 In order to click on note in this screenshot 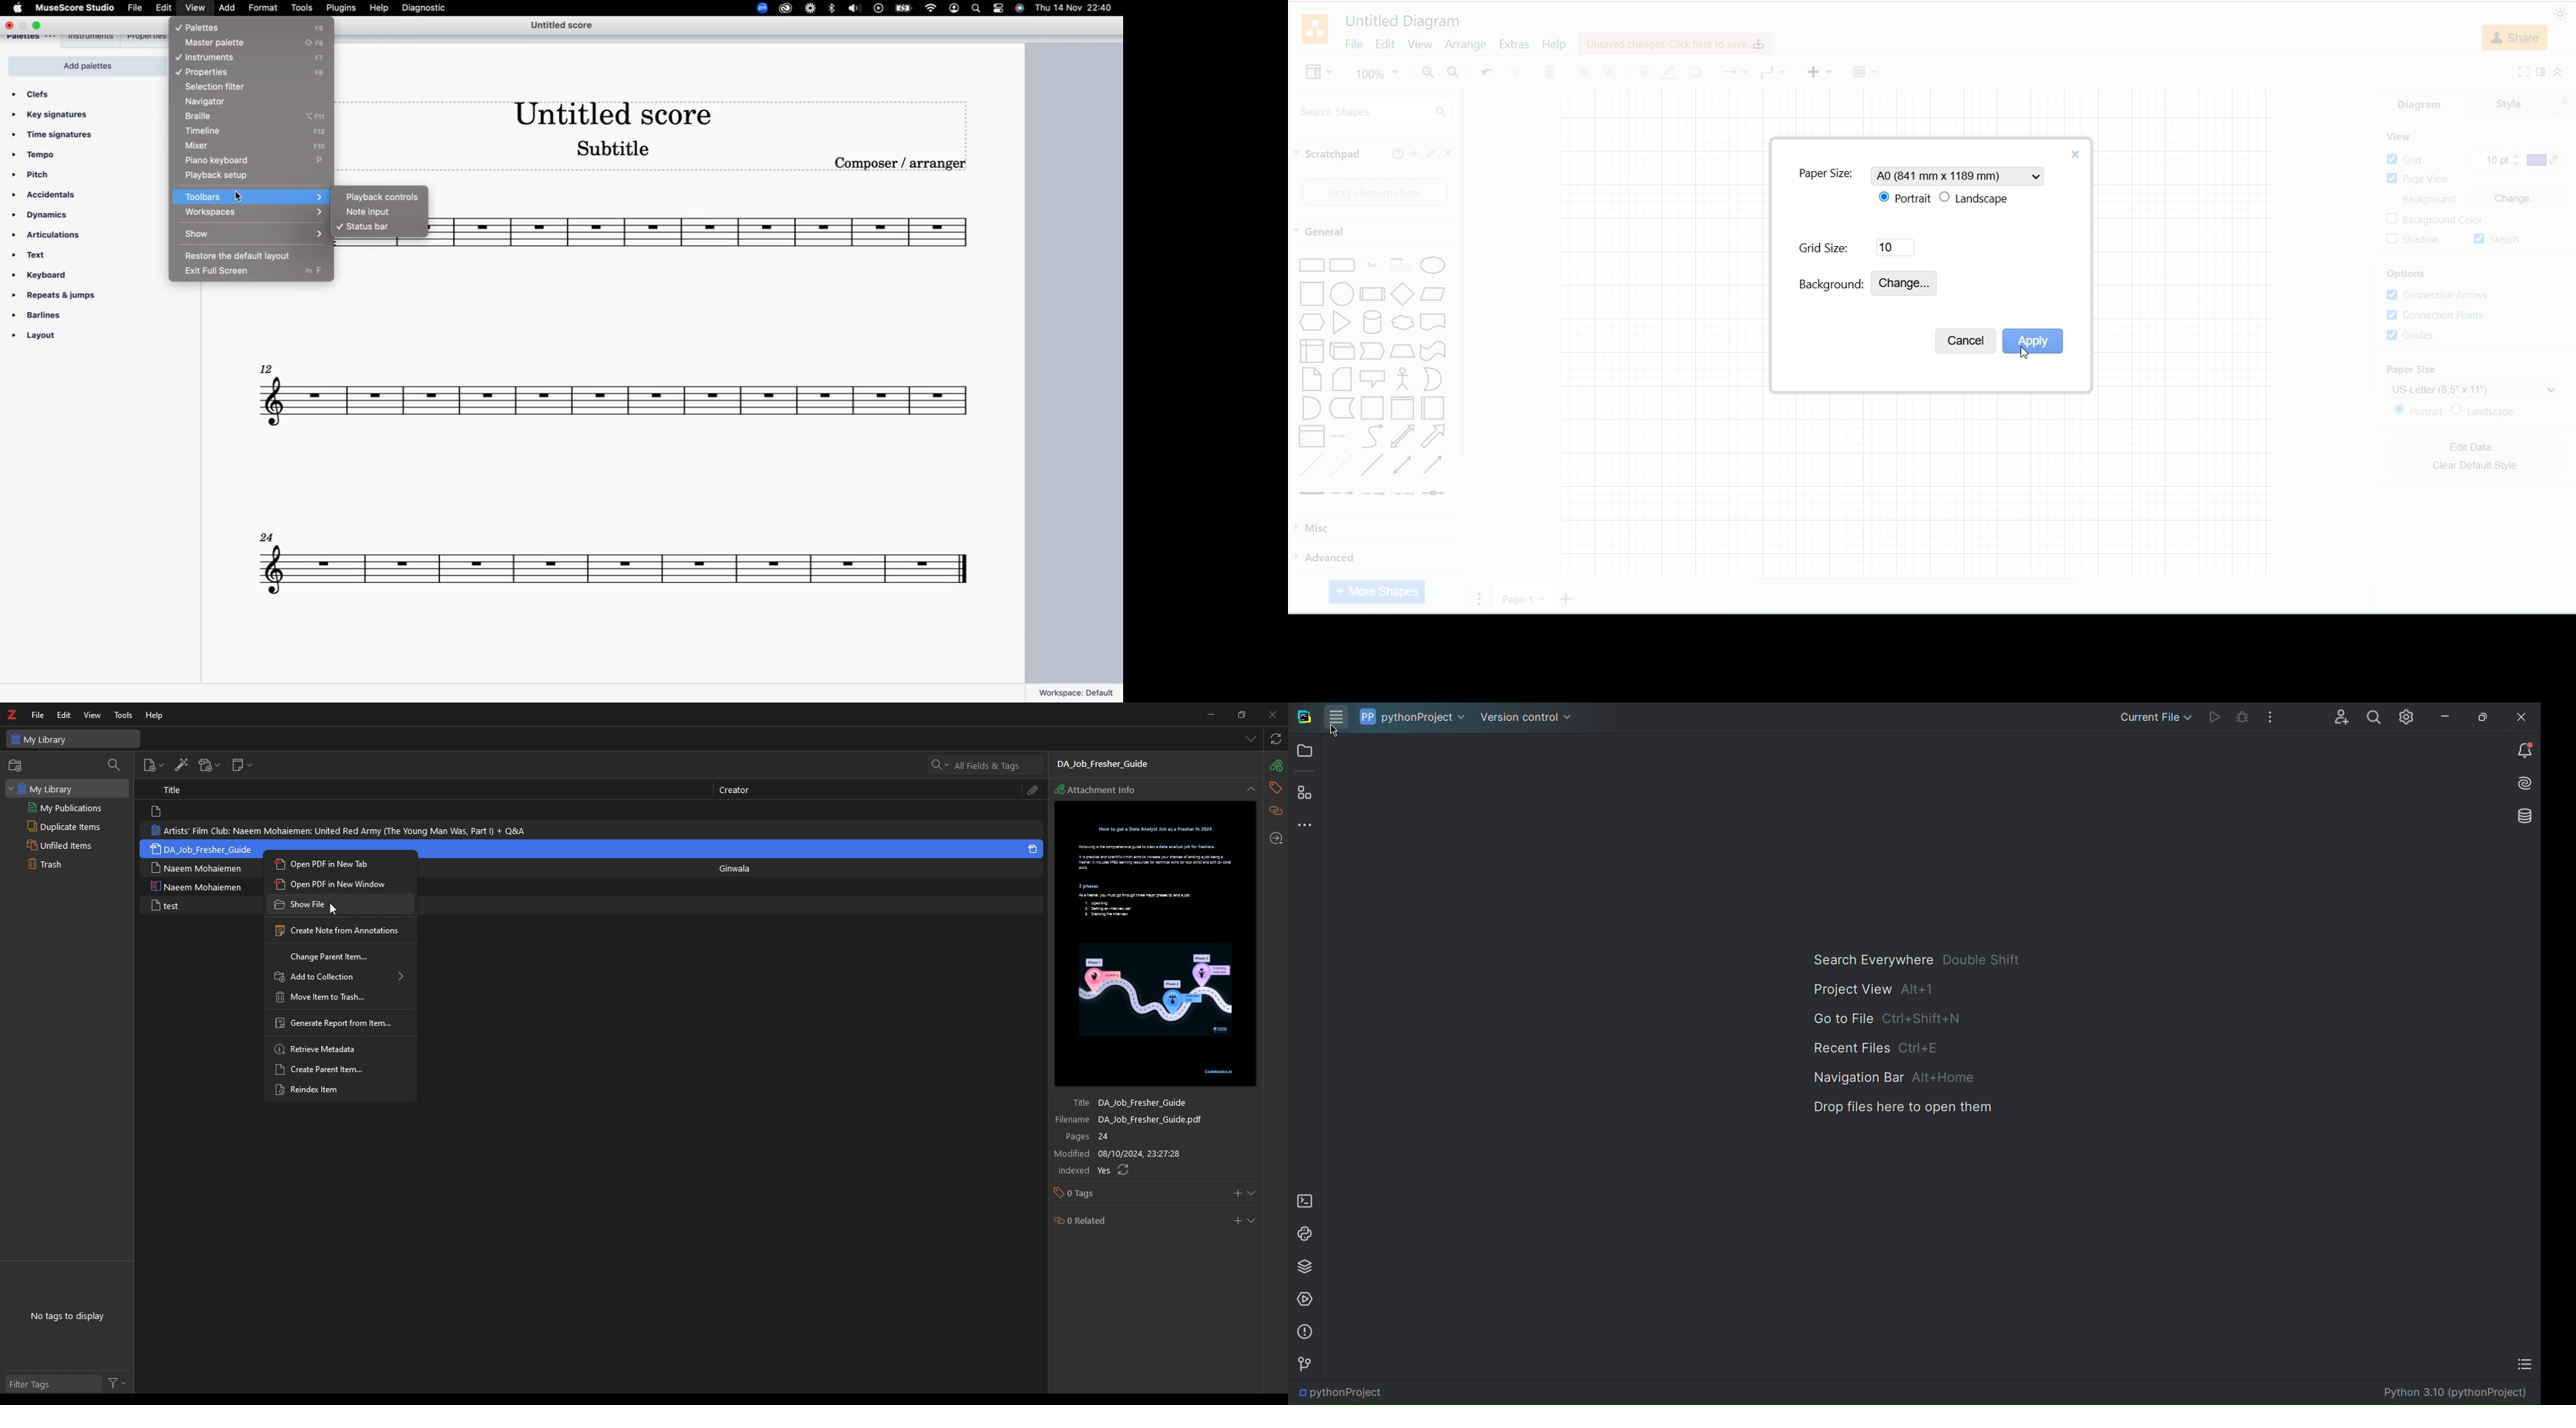, I will do `click(200, 885)`.